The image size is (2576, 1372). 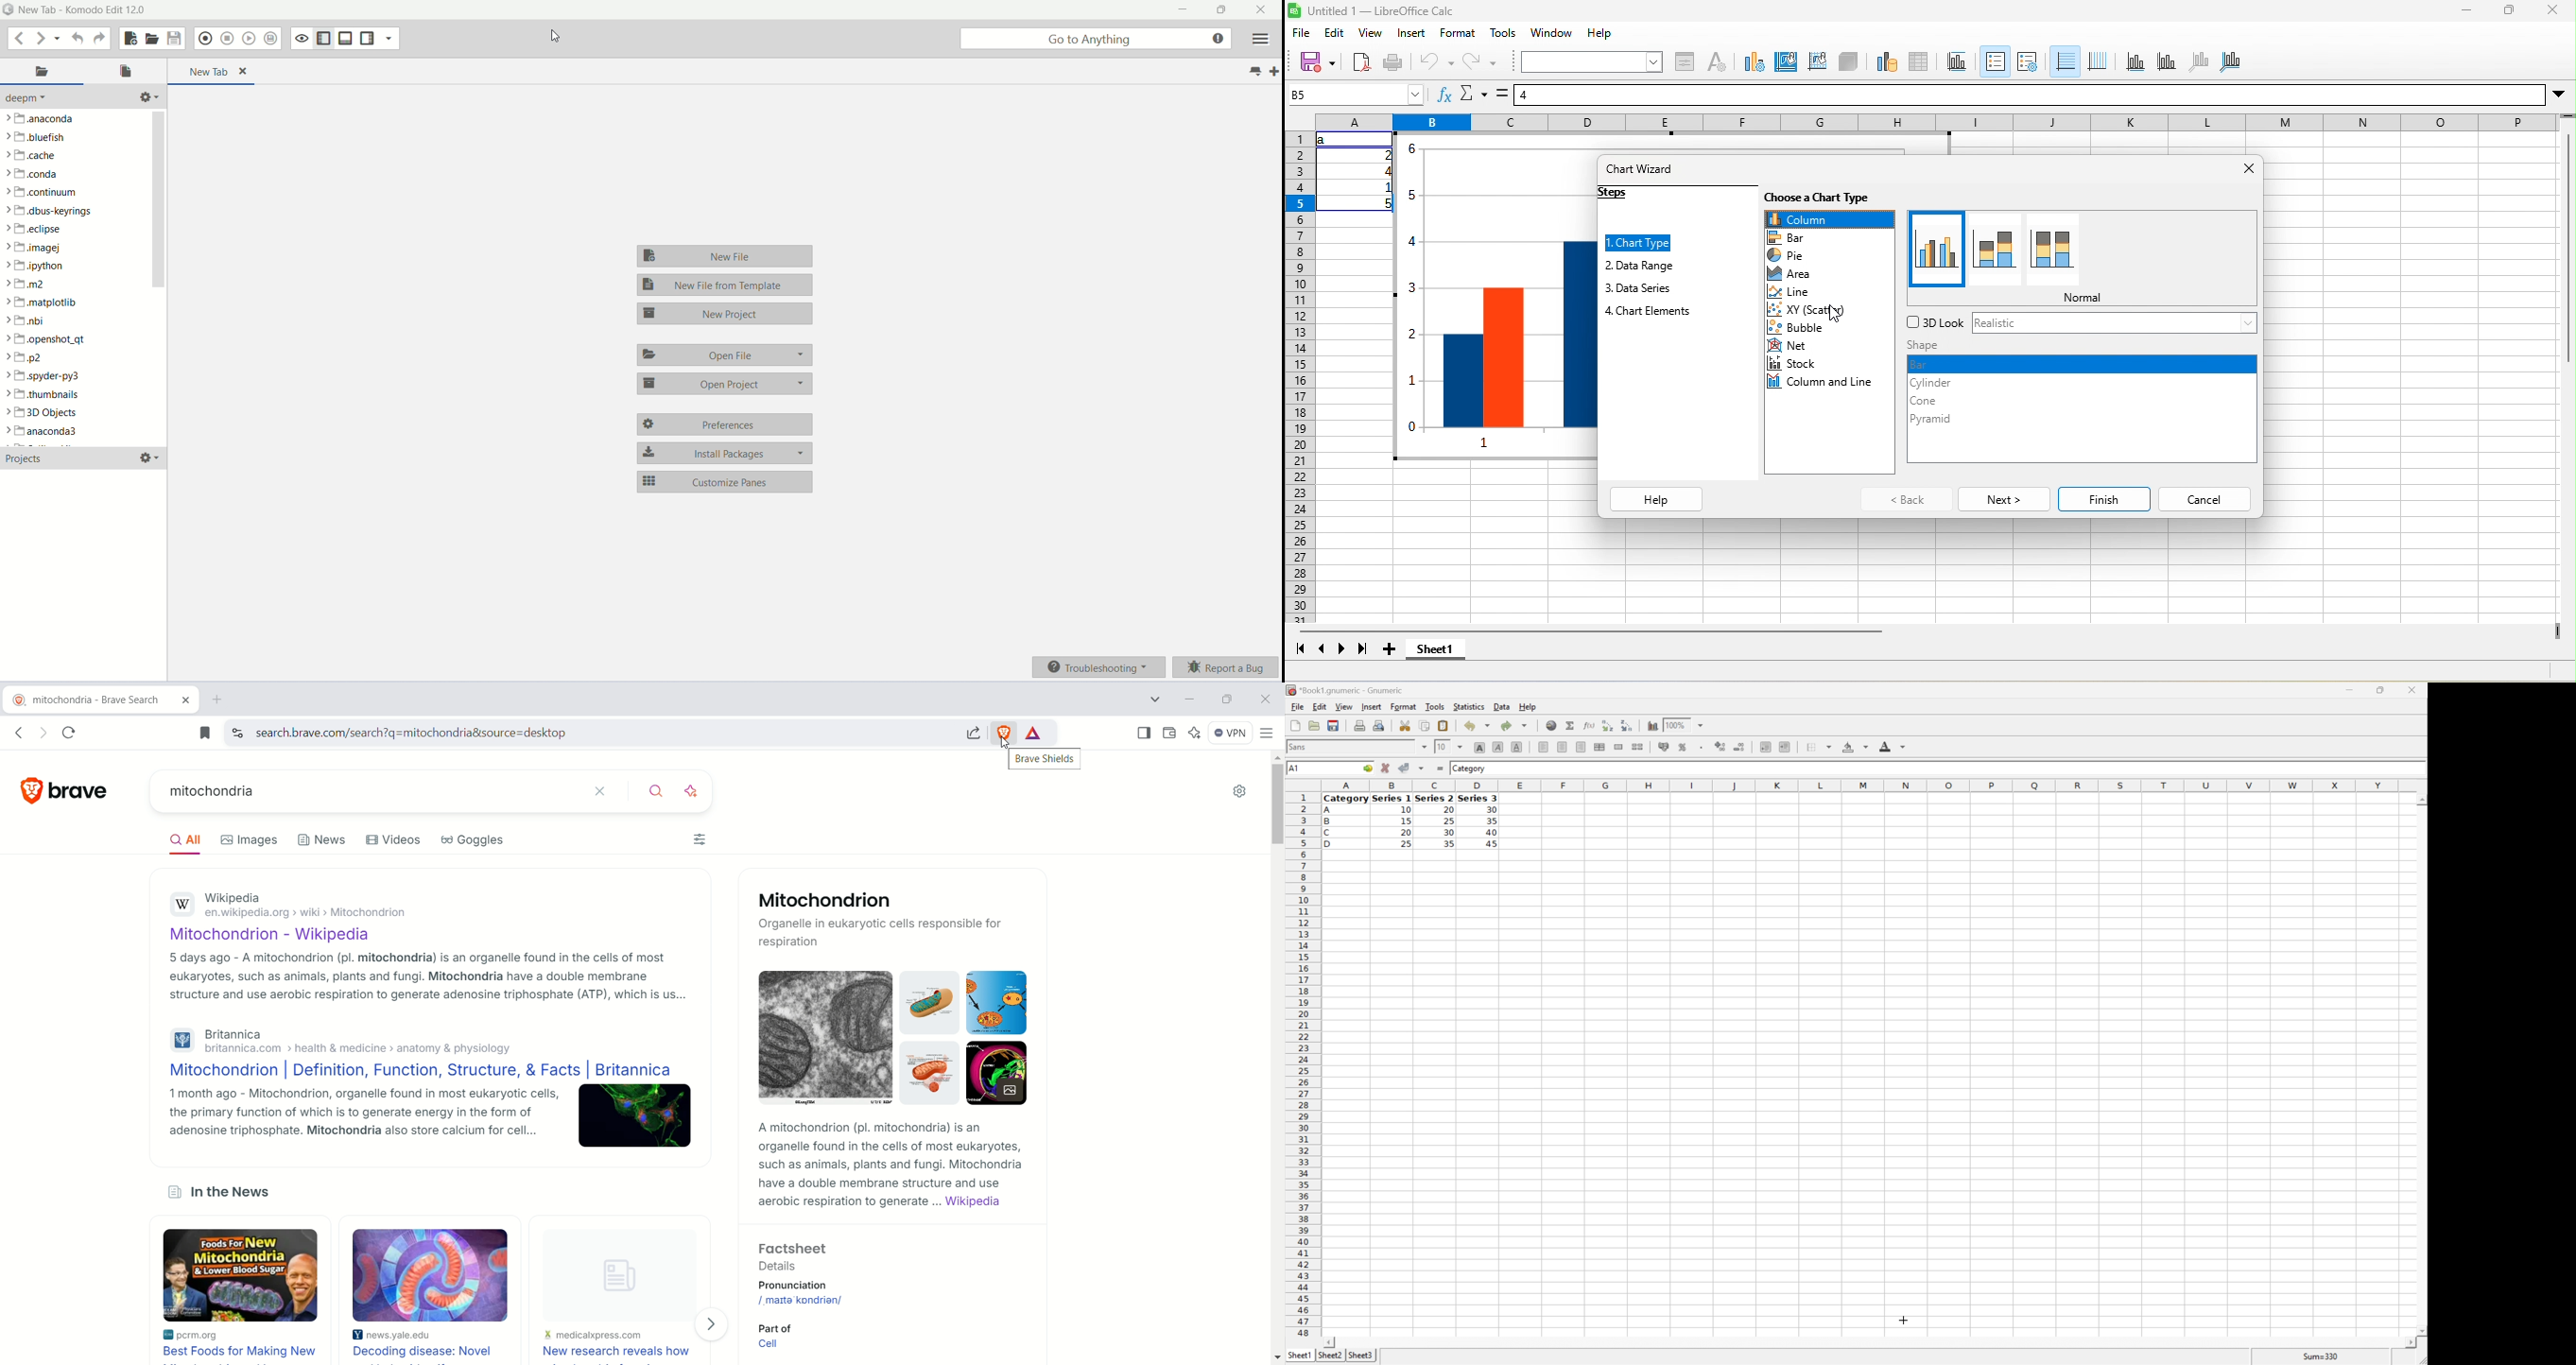 What do you see at coordinates (1327, 822) in the screenshot?
I see `B` at bounding box center [1327, 822].